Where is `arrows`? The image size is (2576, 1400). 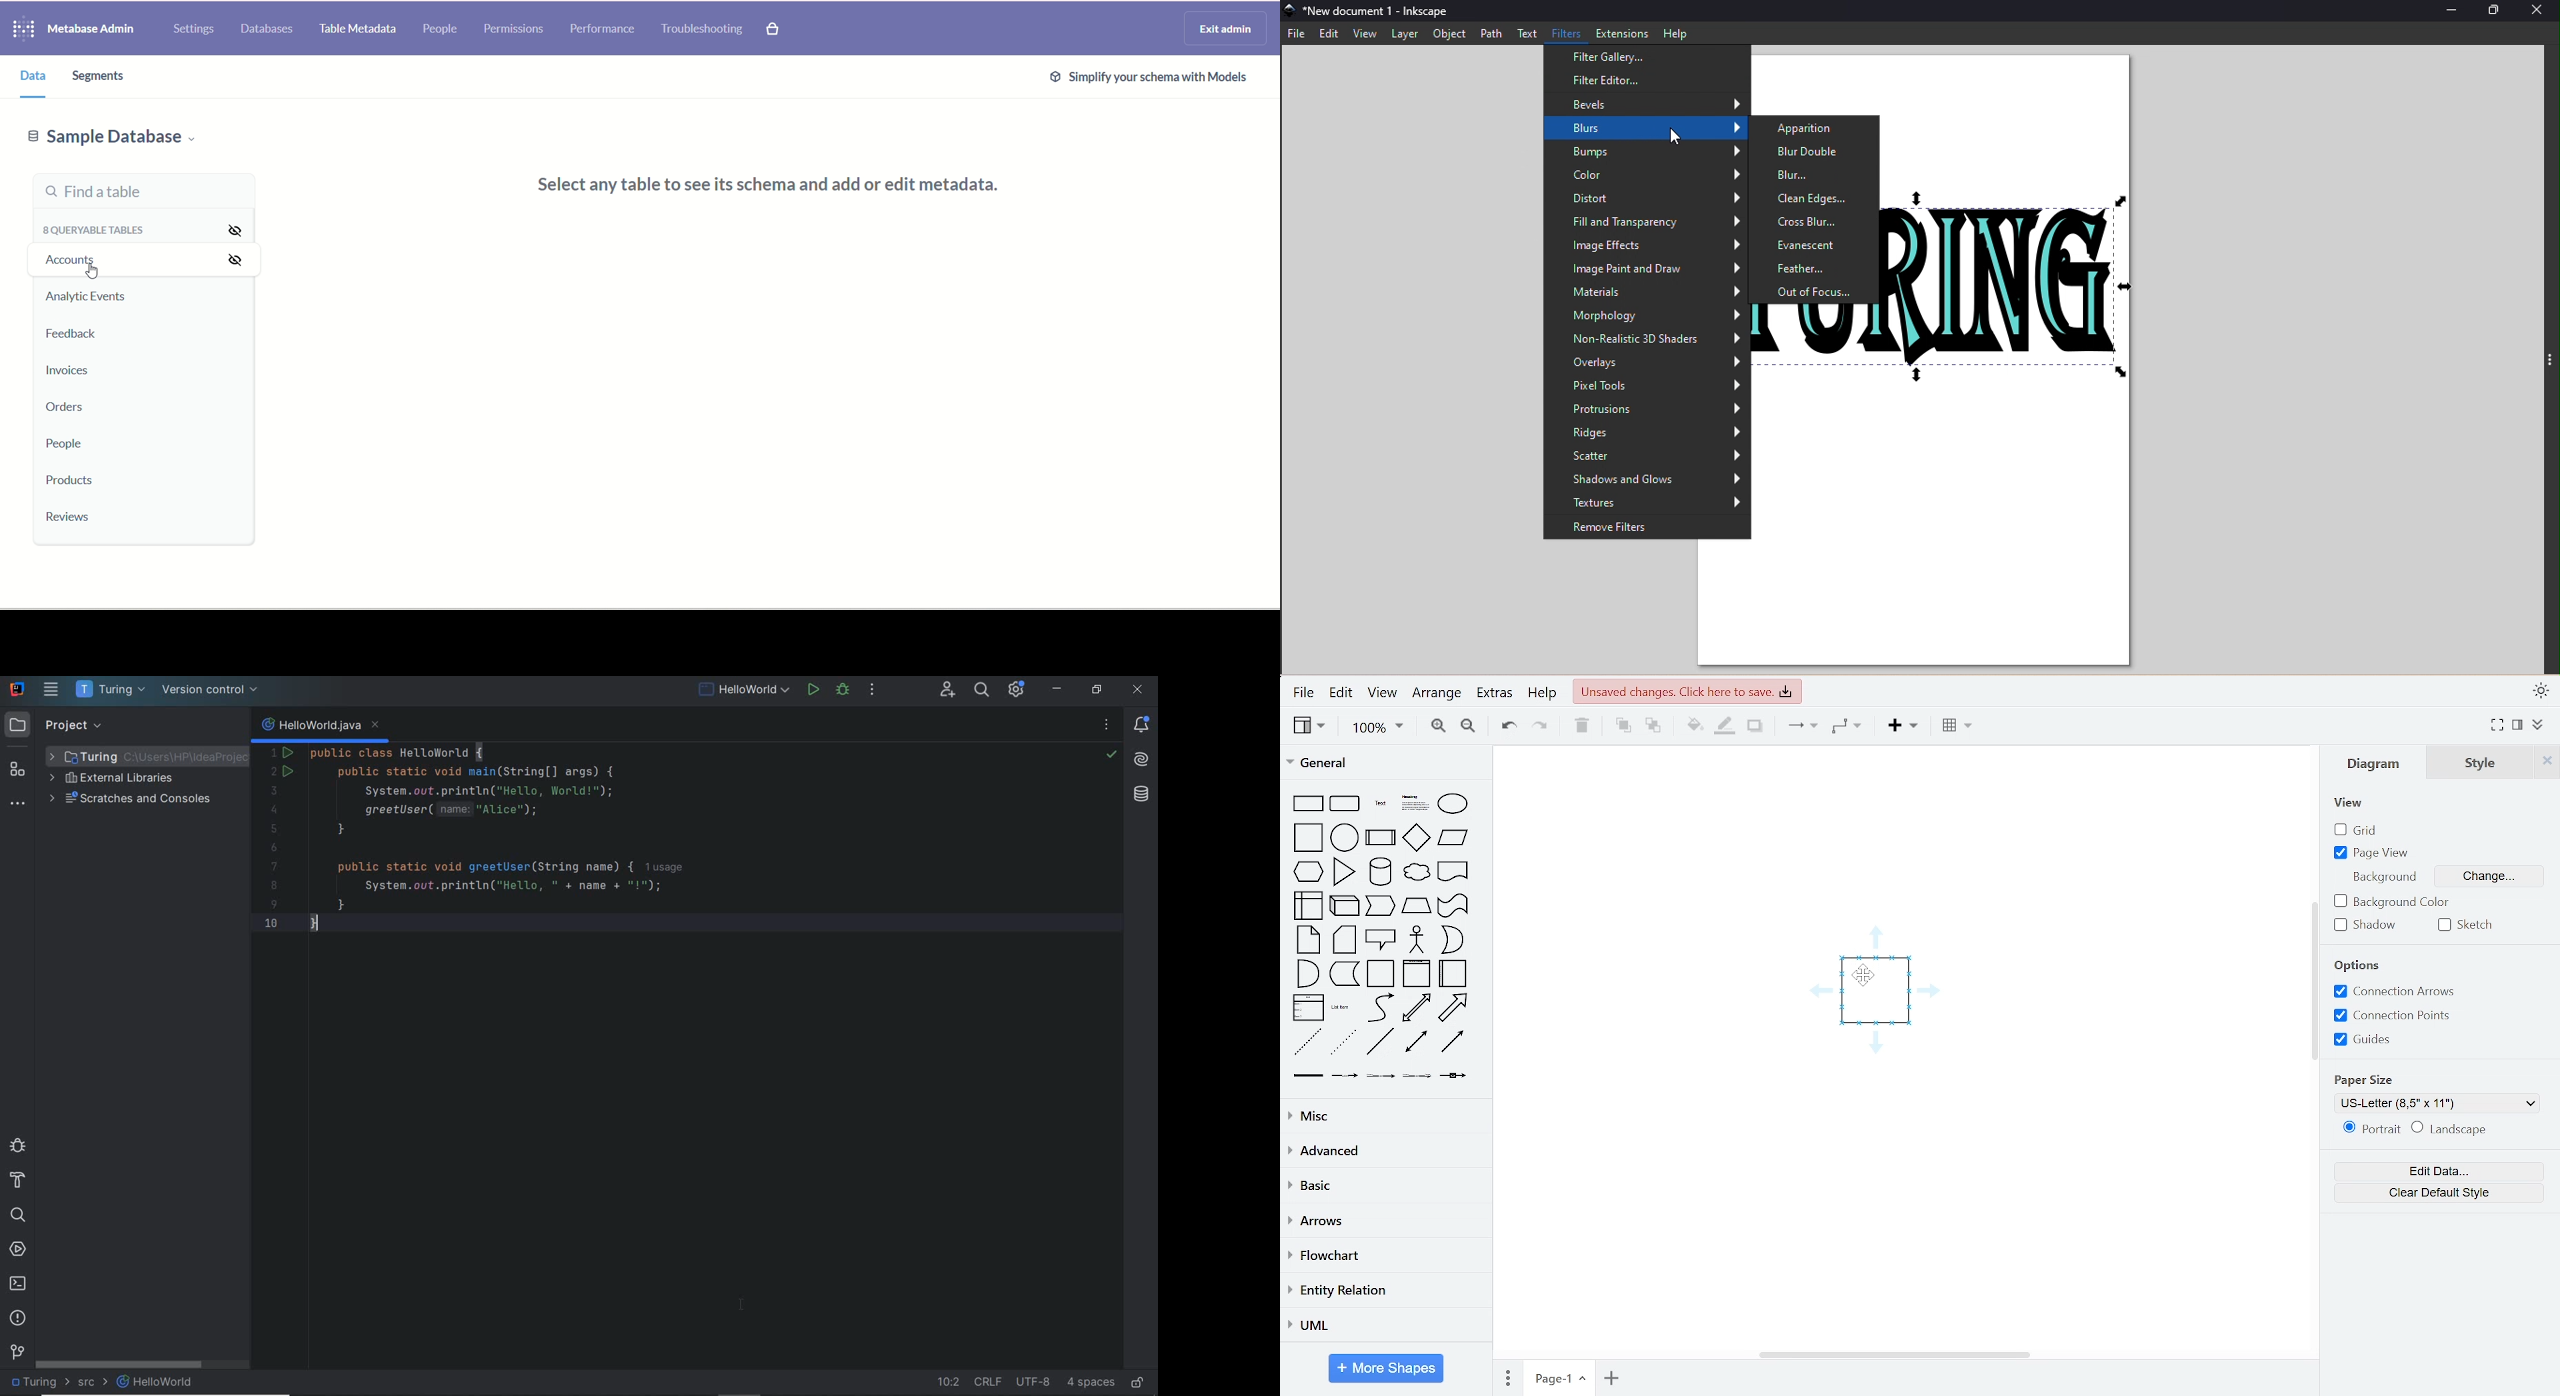
arrows is located at coordinates (1382, 1223).